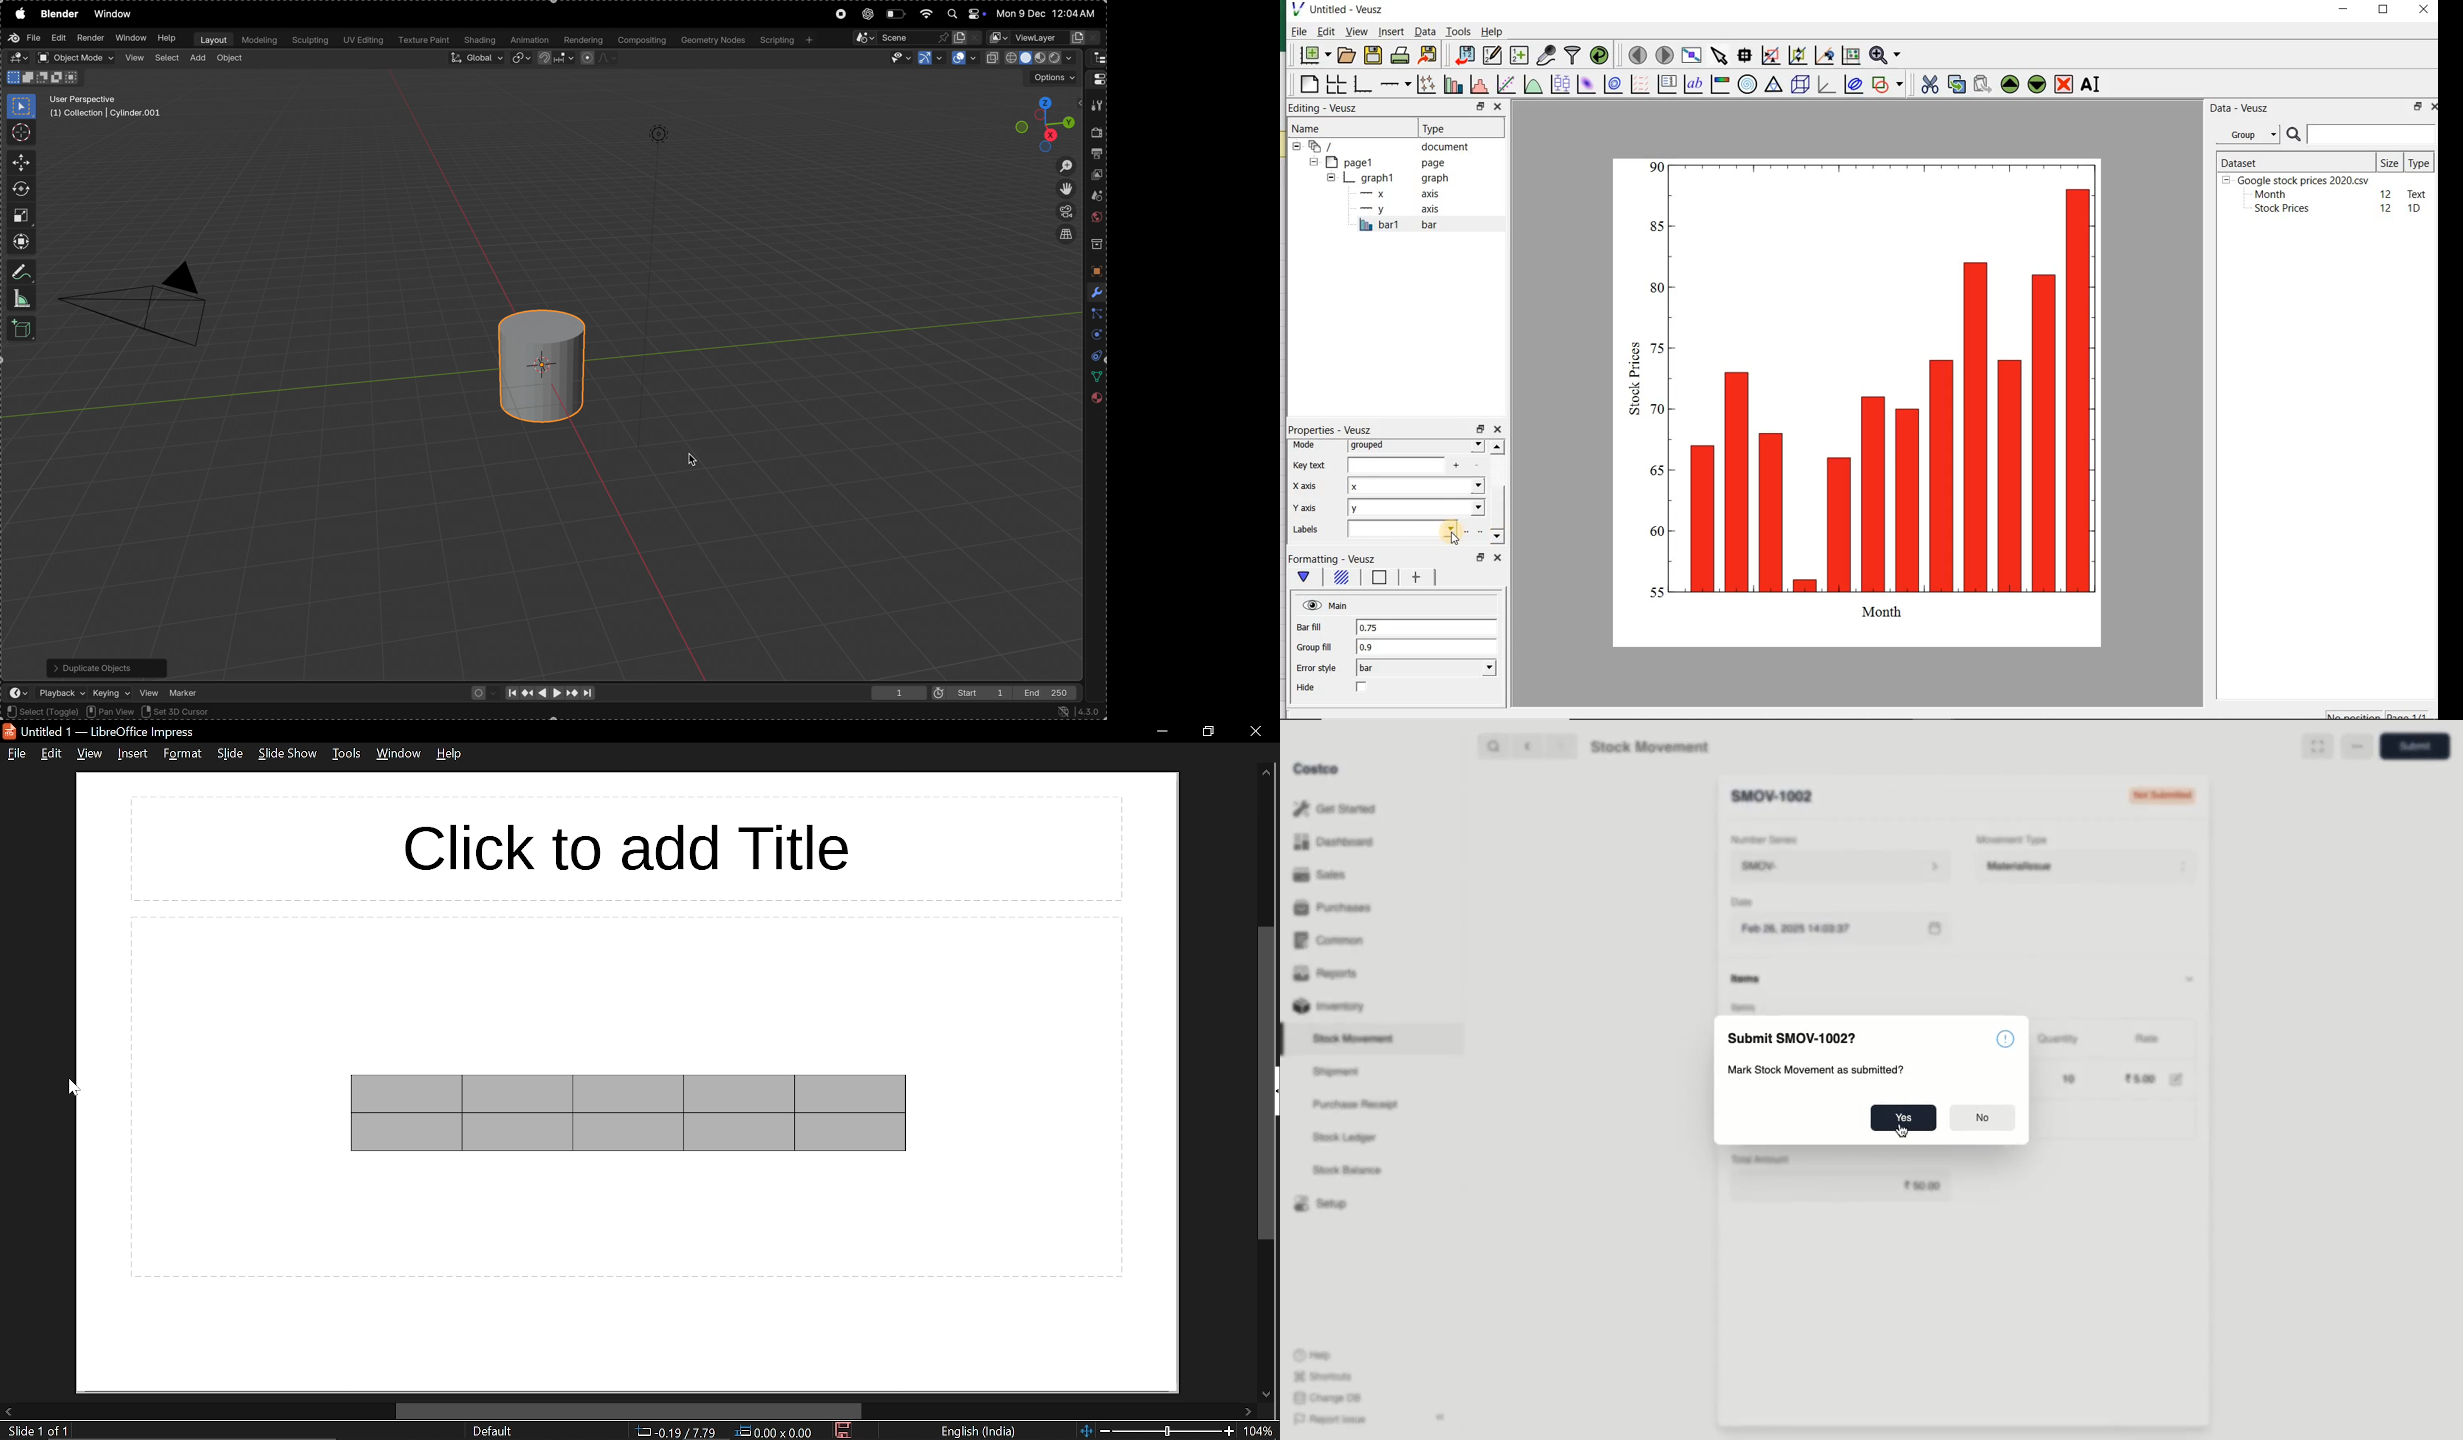 The height and width of the screenshot is (1456, 2464). I want to click on Sales, so click(1322, 874).